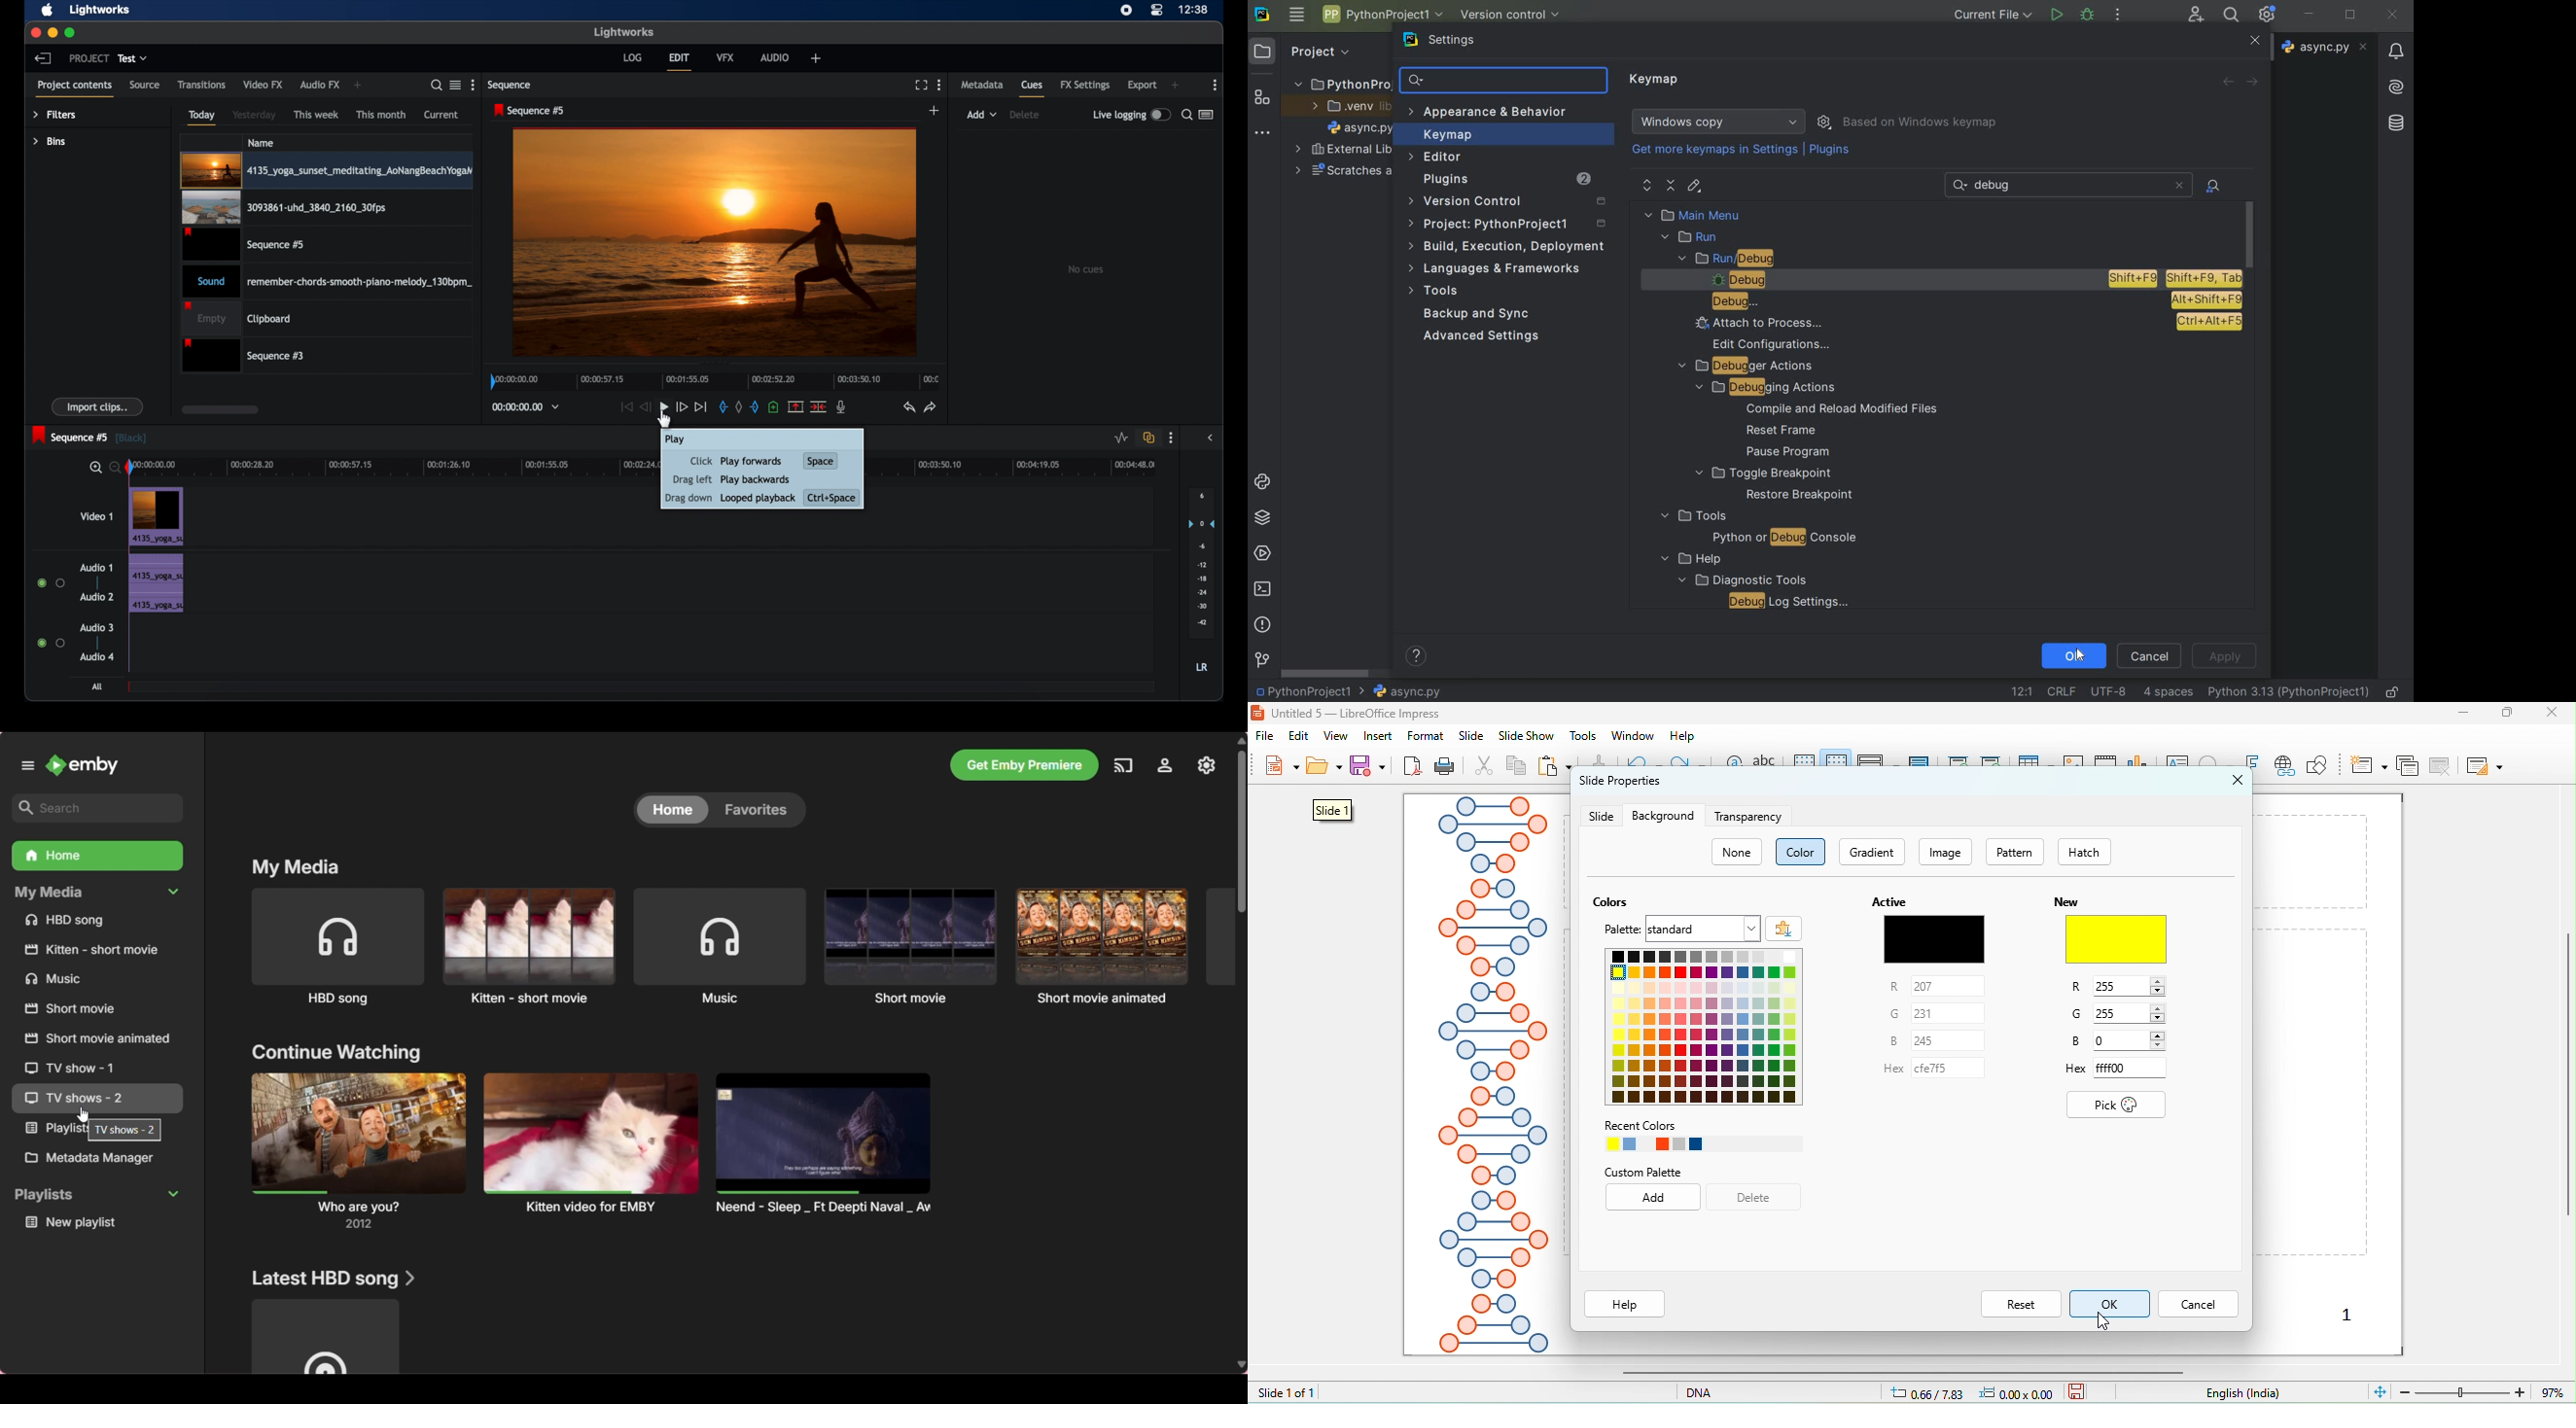 This screenshot has height=1428, width=2576. I want to click on media, so click(2106, 763).